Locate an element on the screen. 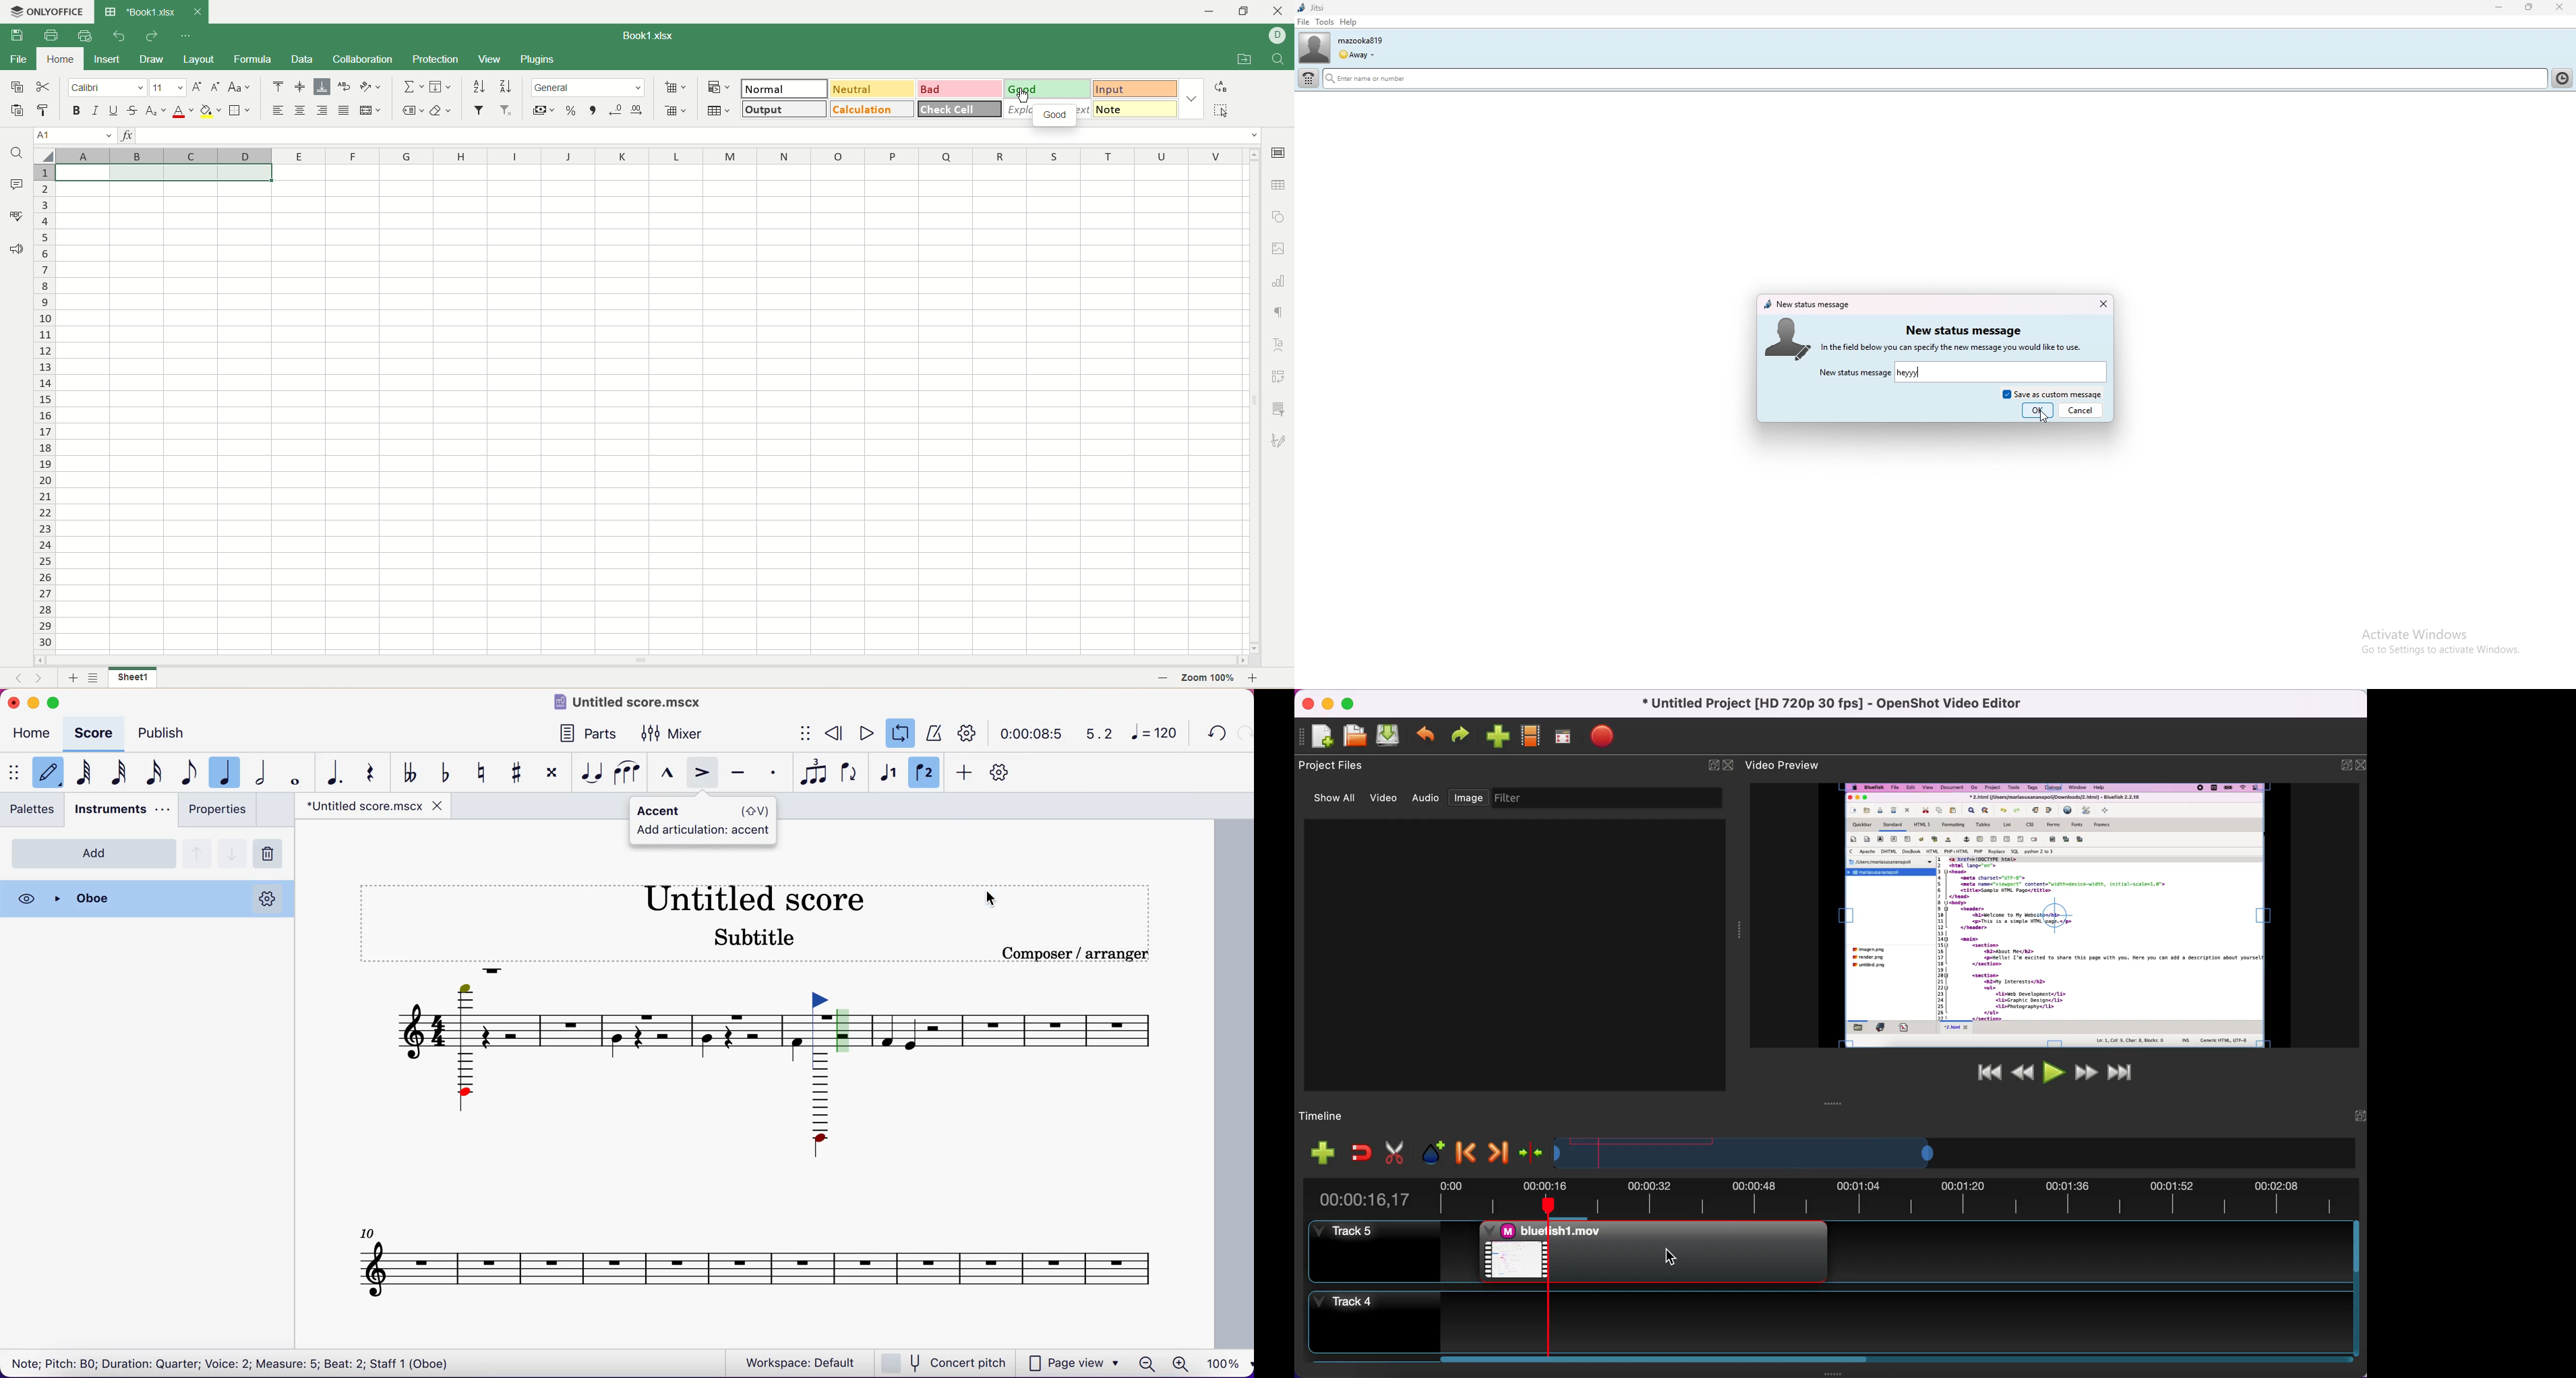 The width and height of the screenshot is (2576, 1400). more options is located at coordinates (268, 898).